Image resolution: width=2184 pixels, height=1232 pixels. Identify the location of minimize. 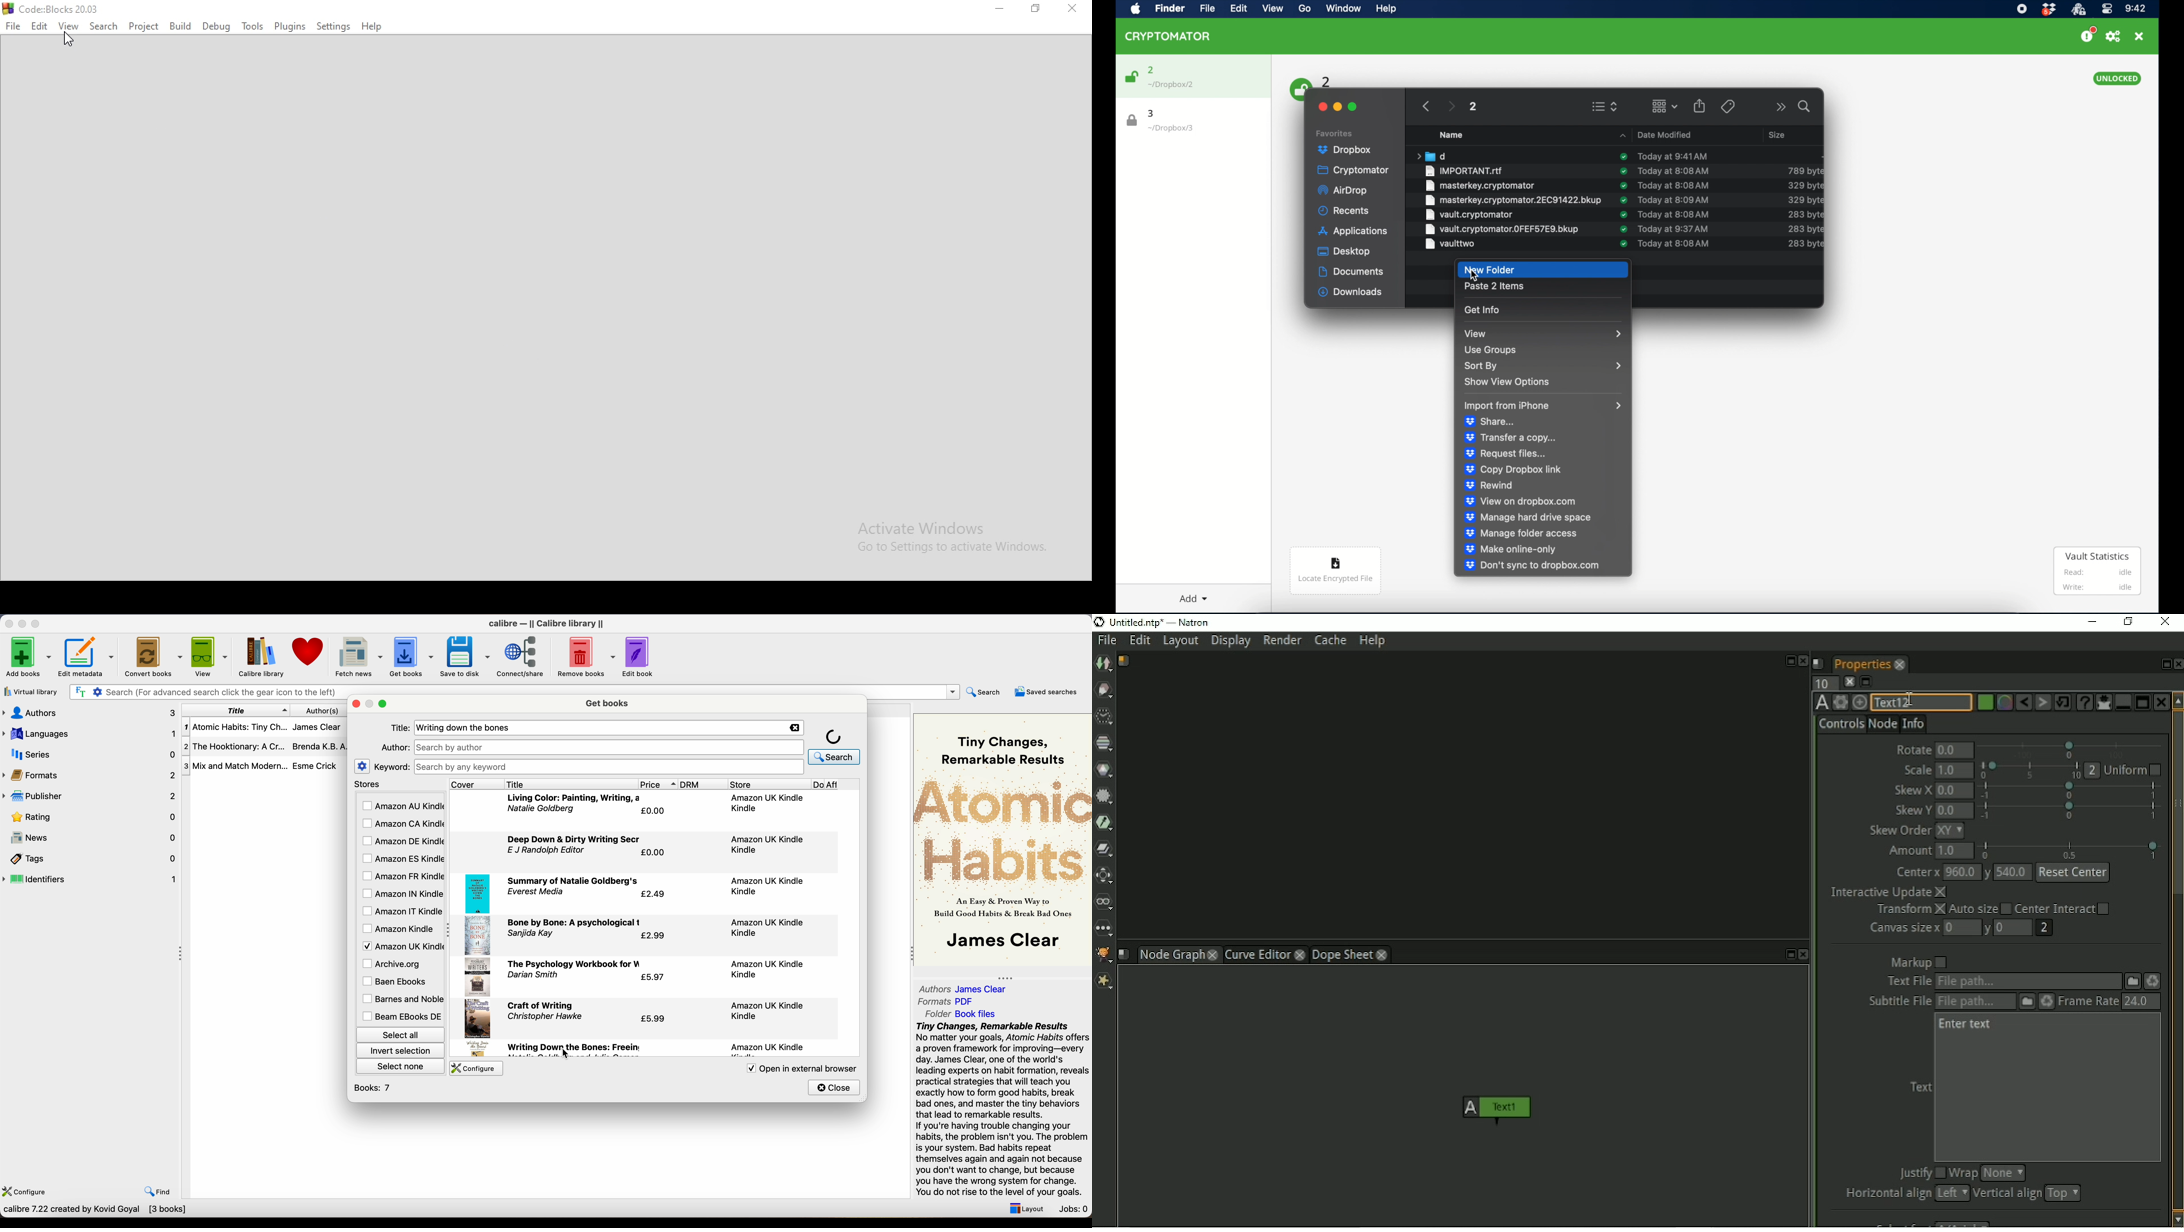
(1338, 107).